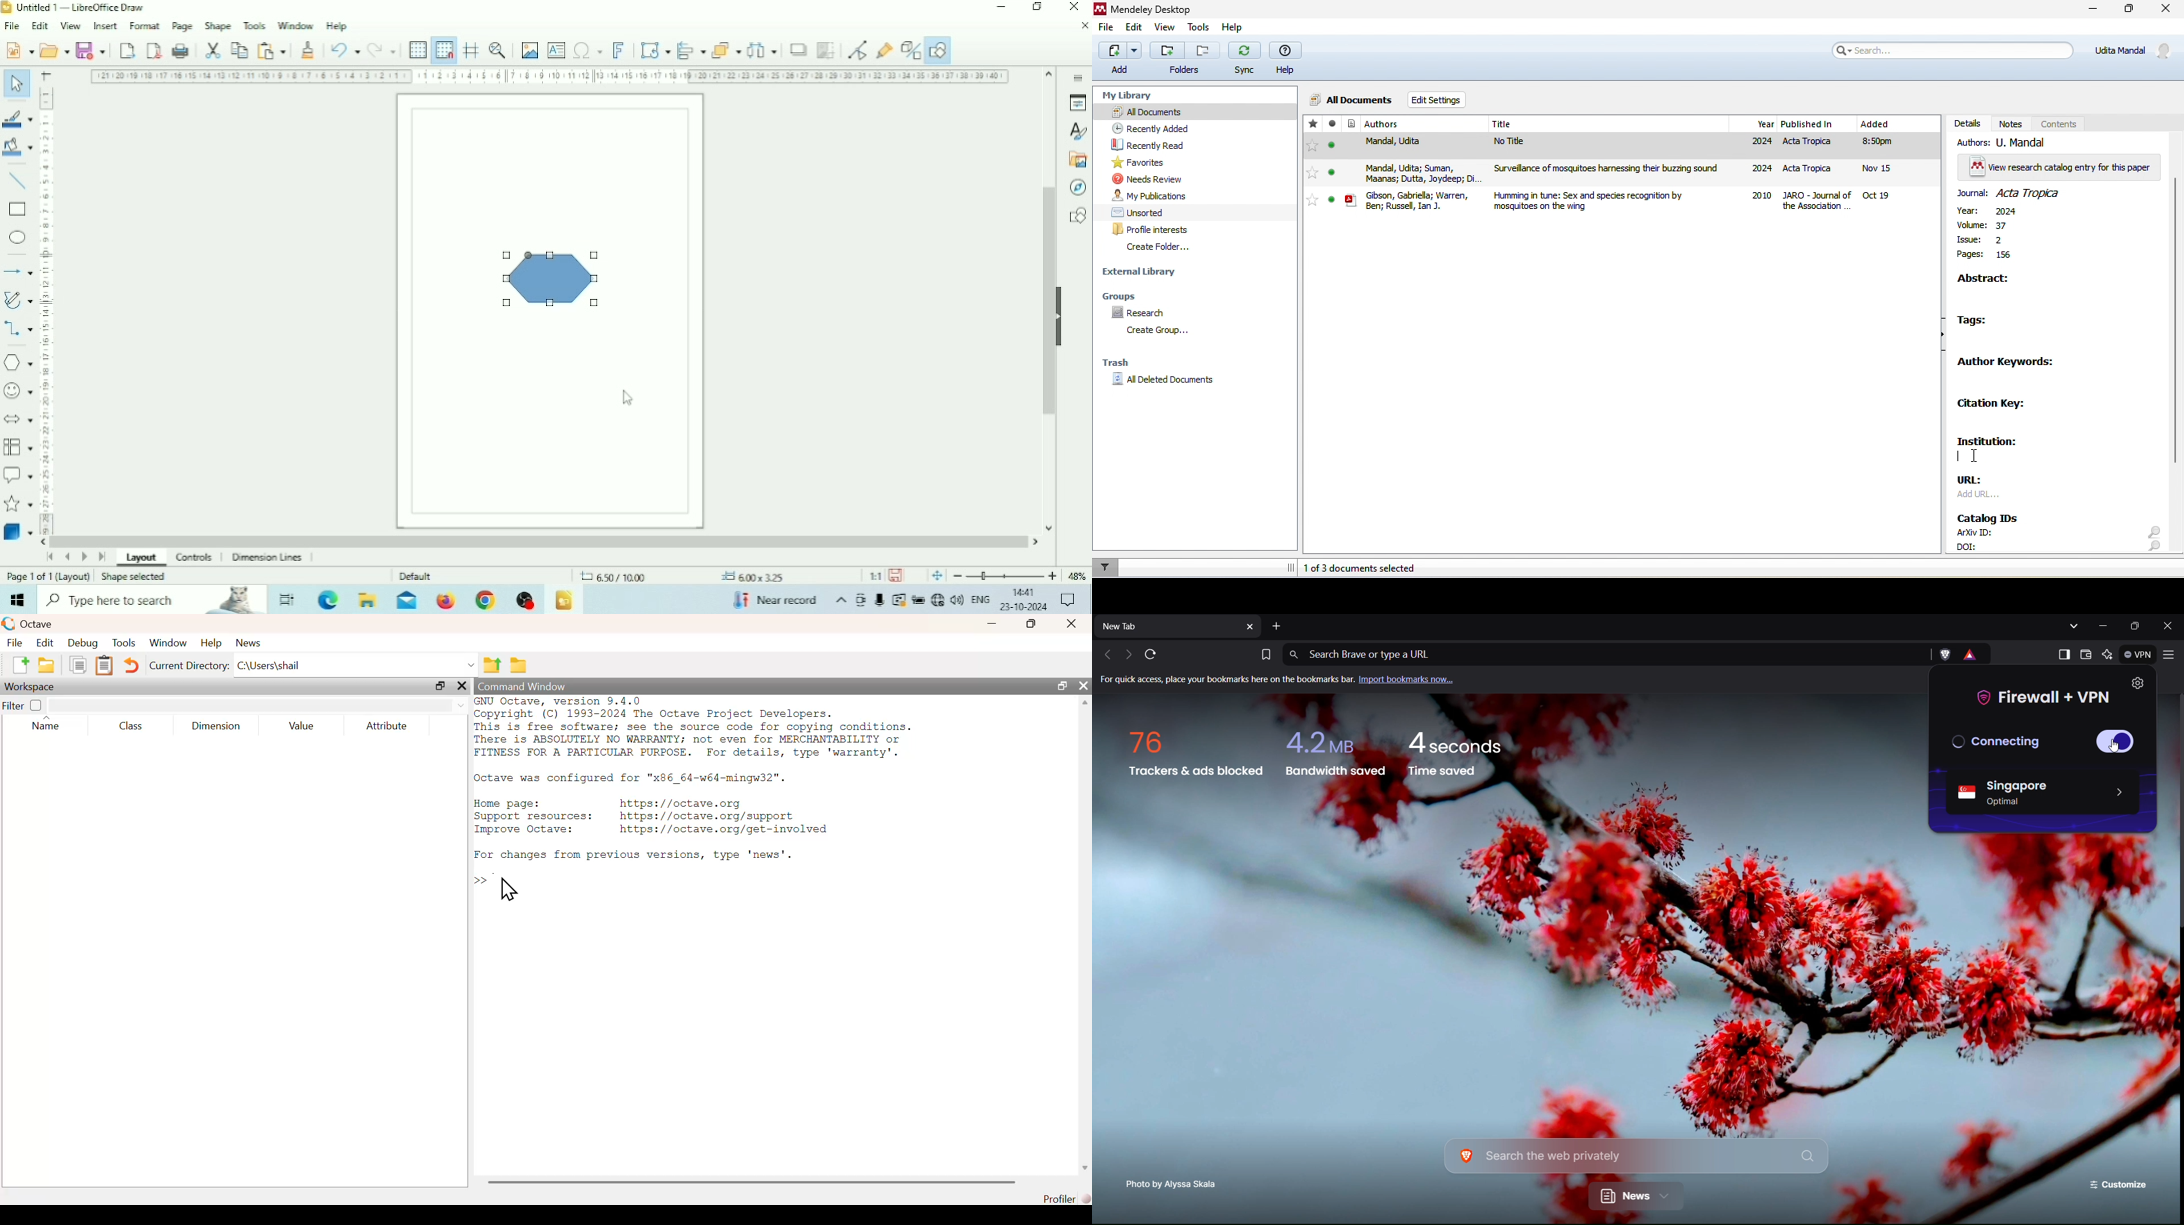 The height and width of the screenshot is (1232, 2184). What do you see at coordinates (798, 50) in the screenshot?
I see `Shadow` at bounding box center [798, 50].